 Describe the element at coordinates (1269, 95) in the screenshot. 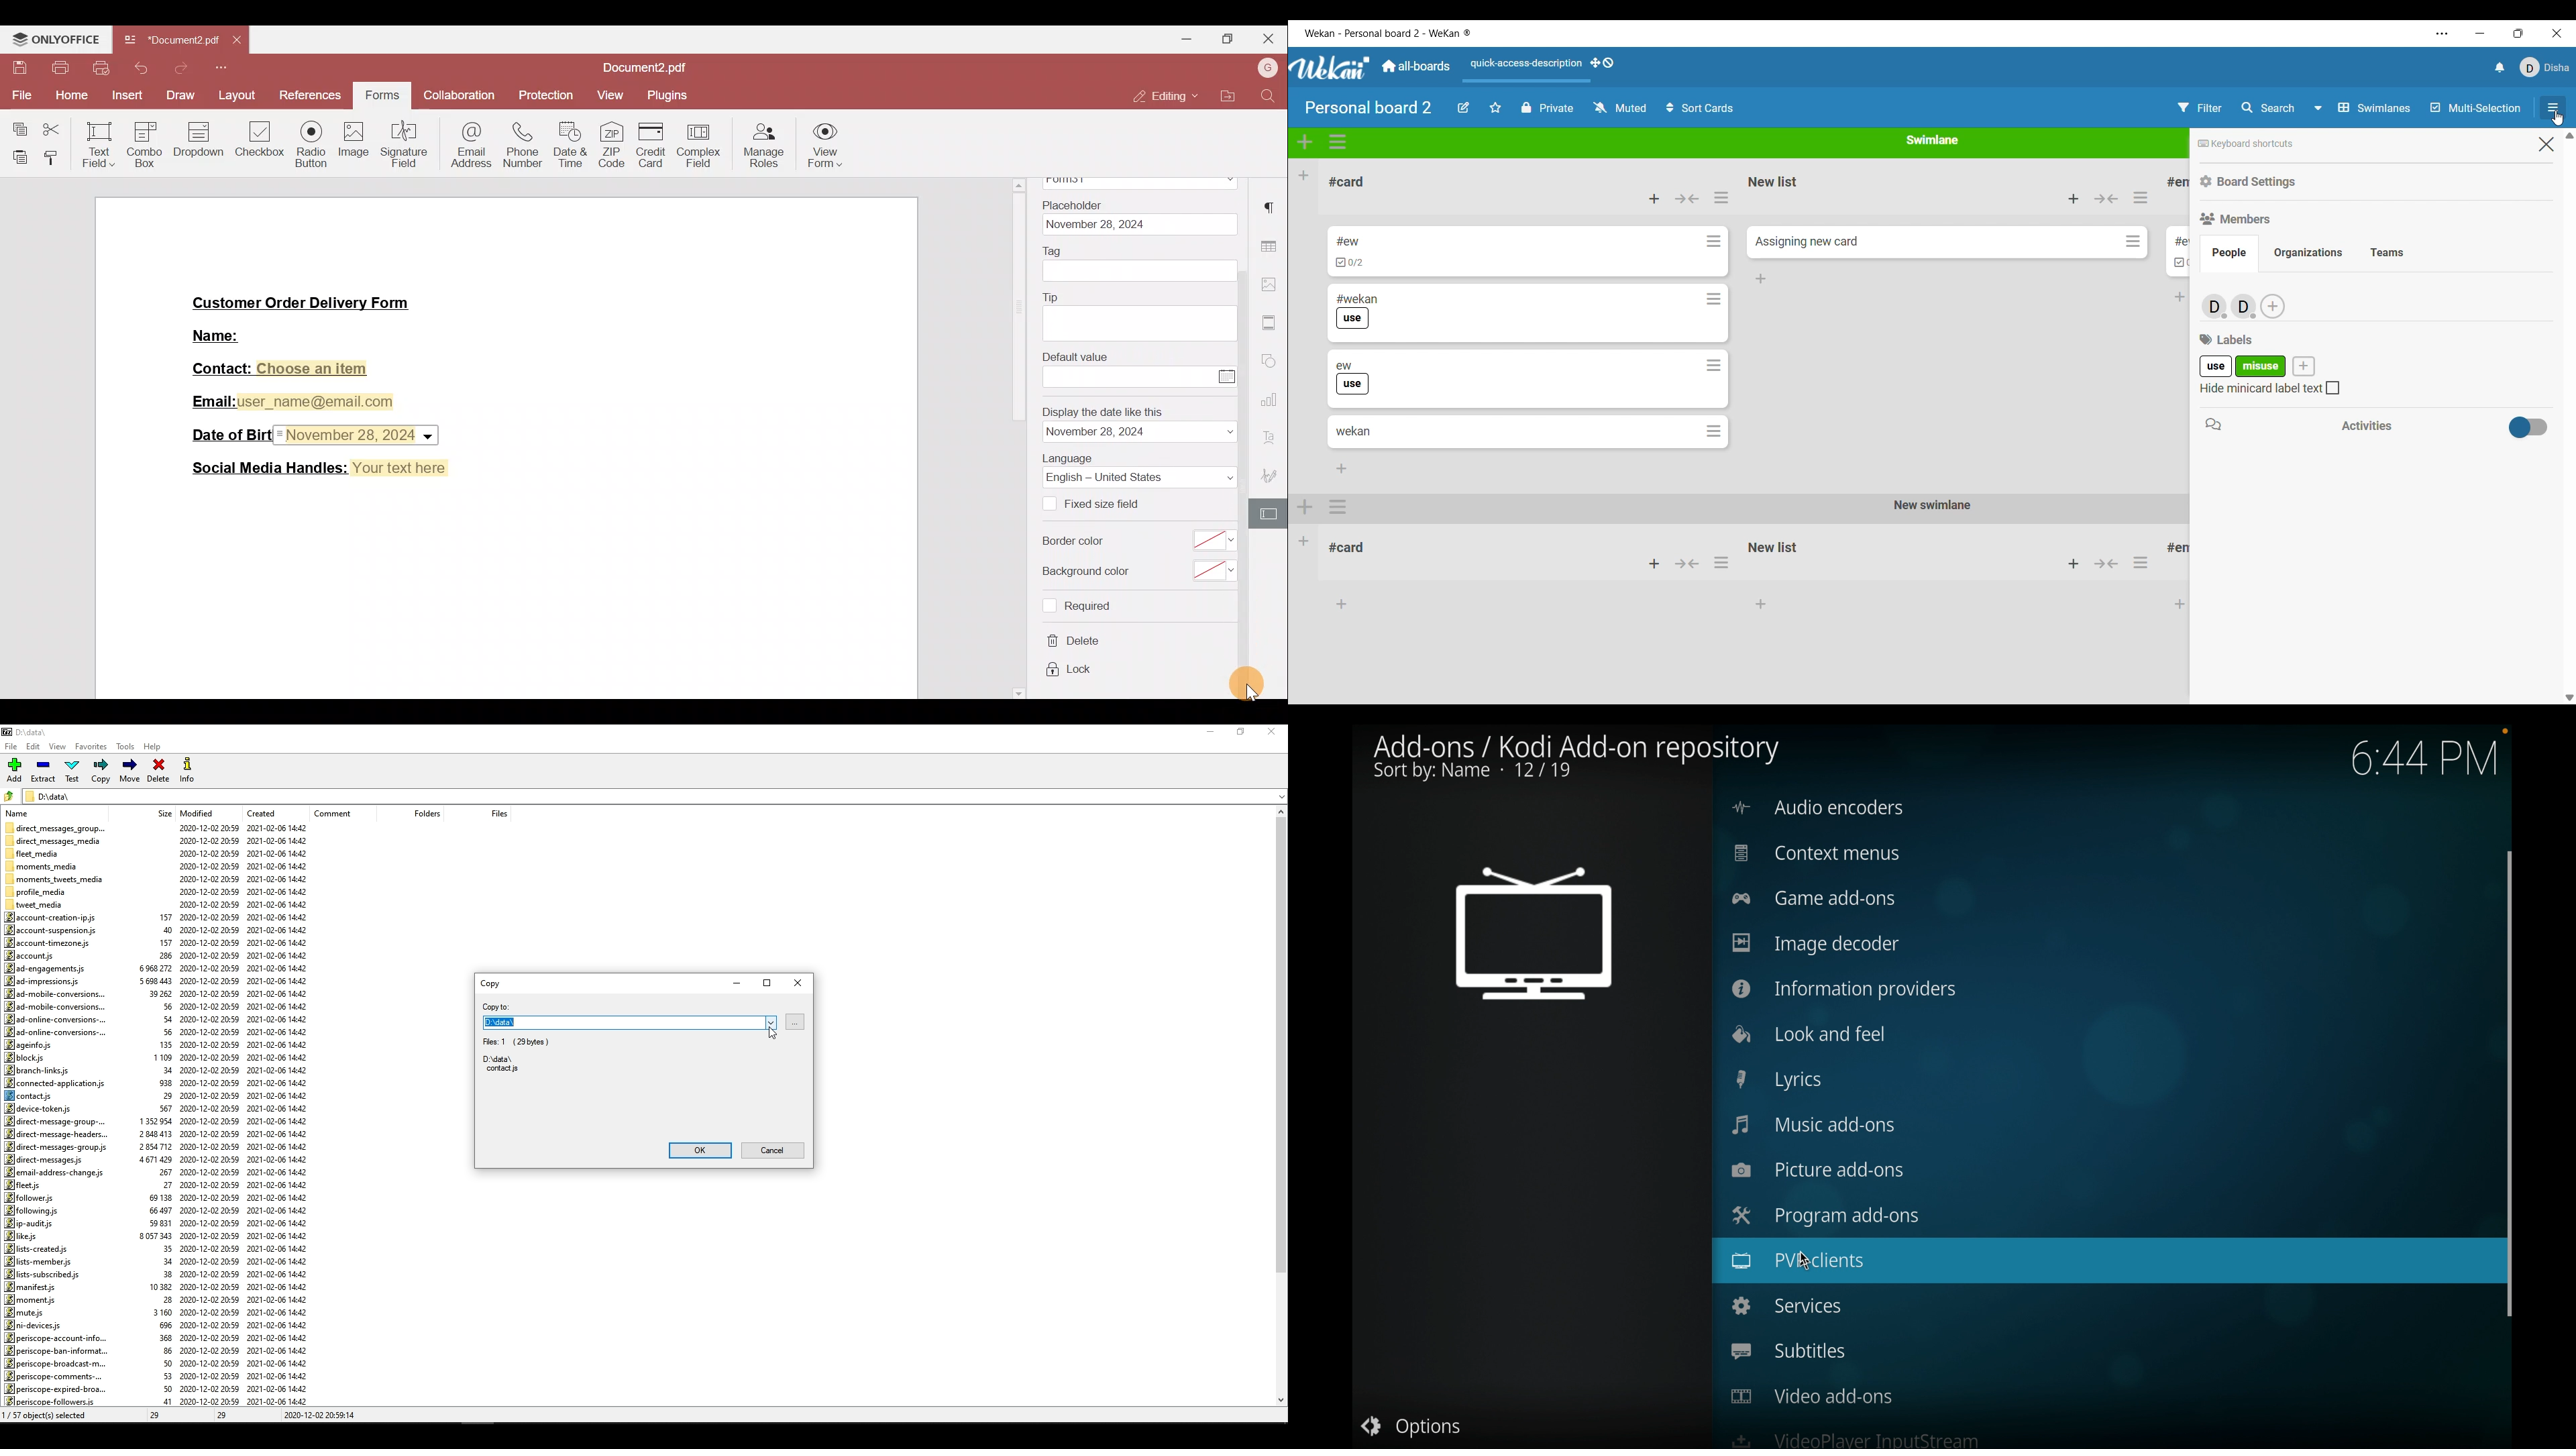

I see `Find` at that location.